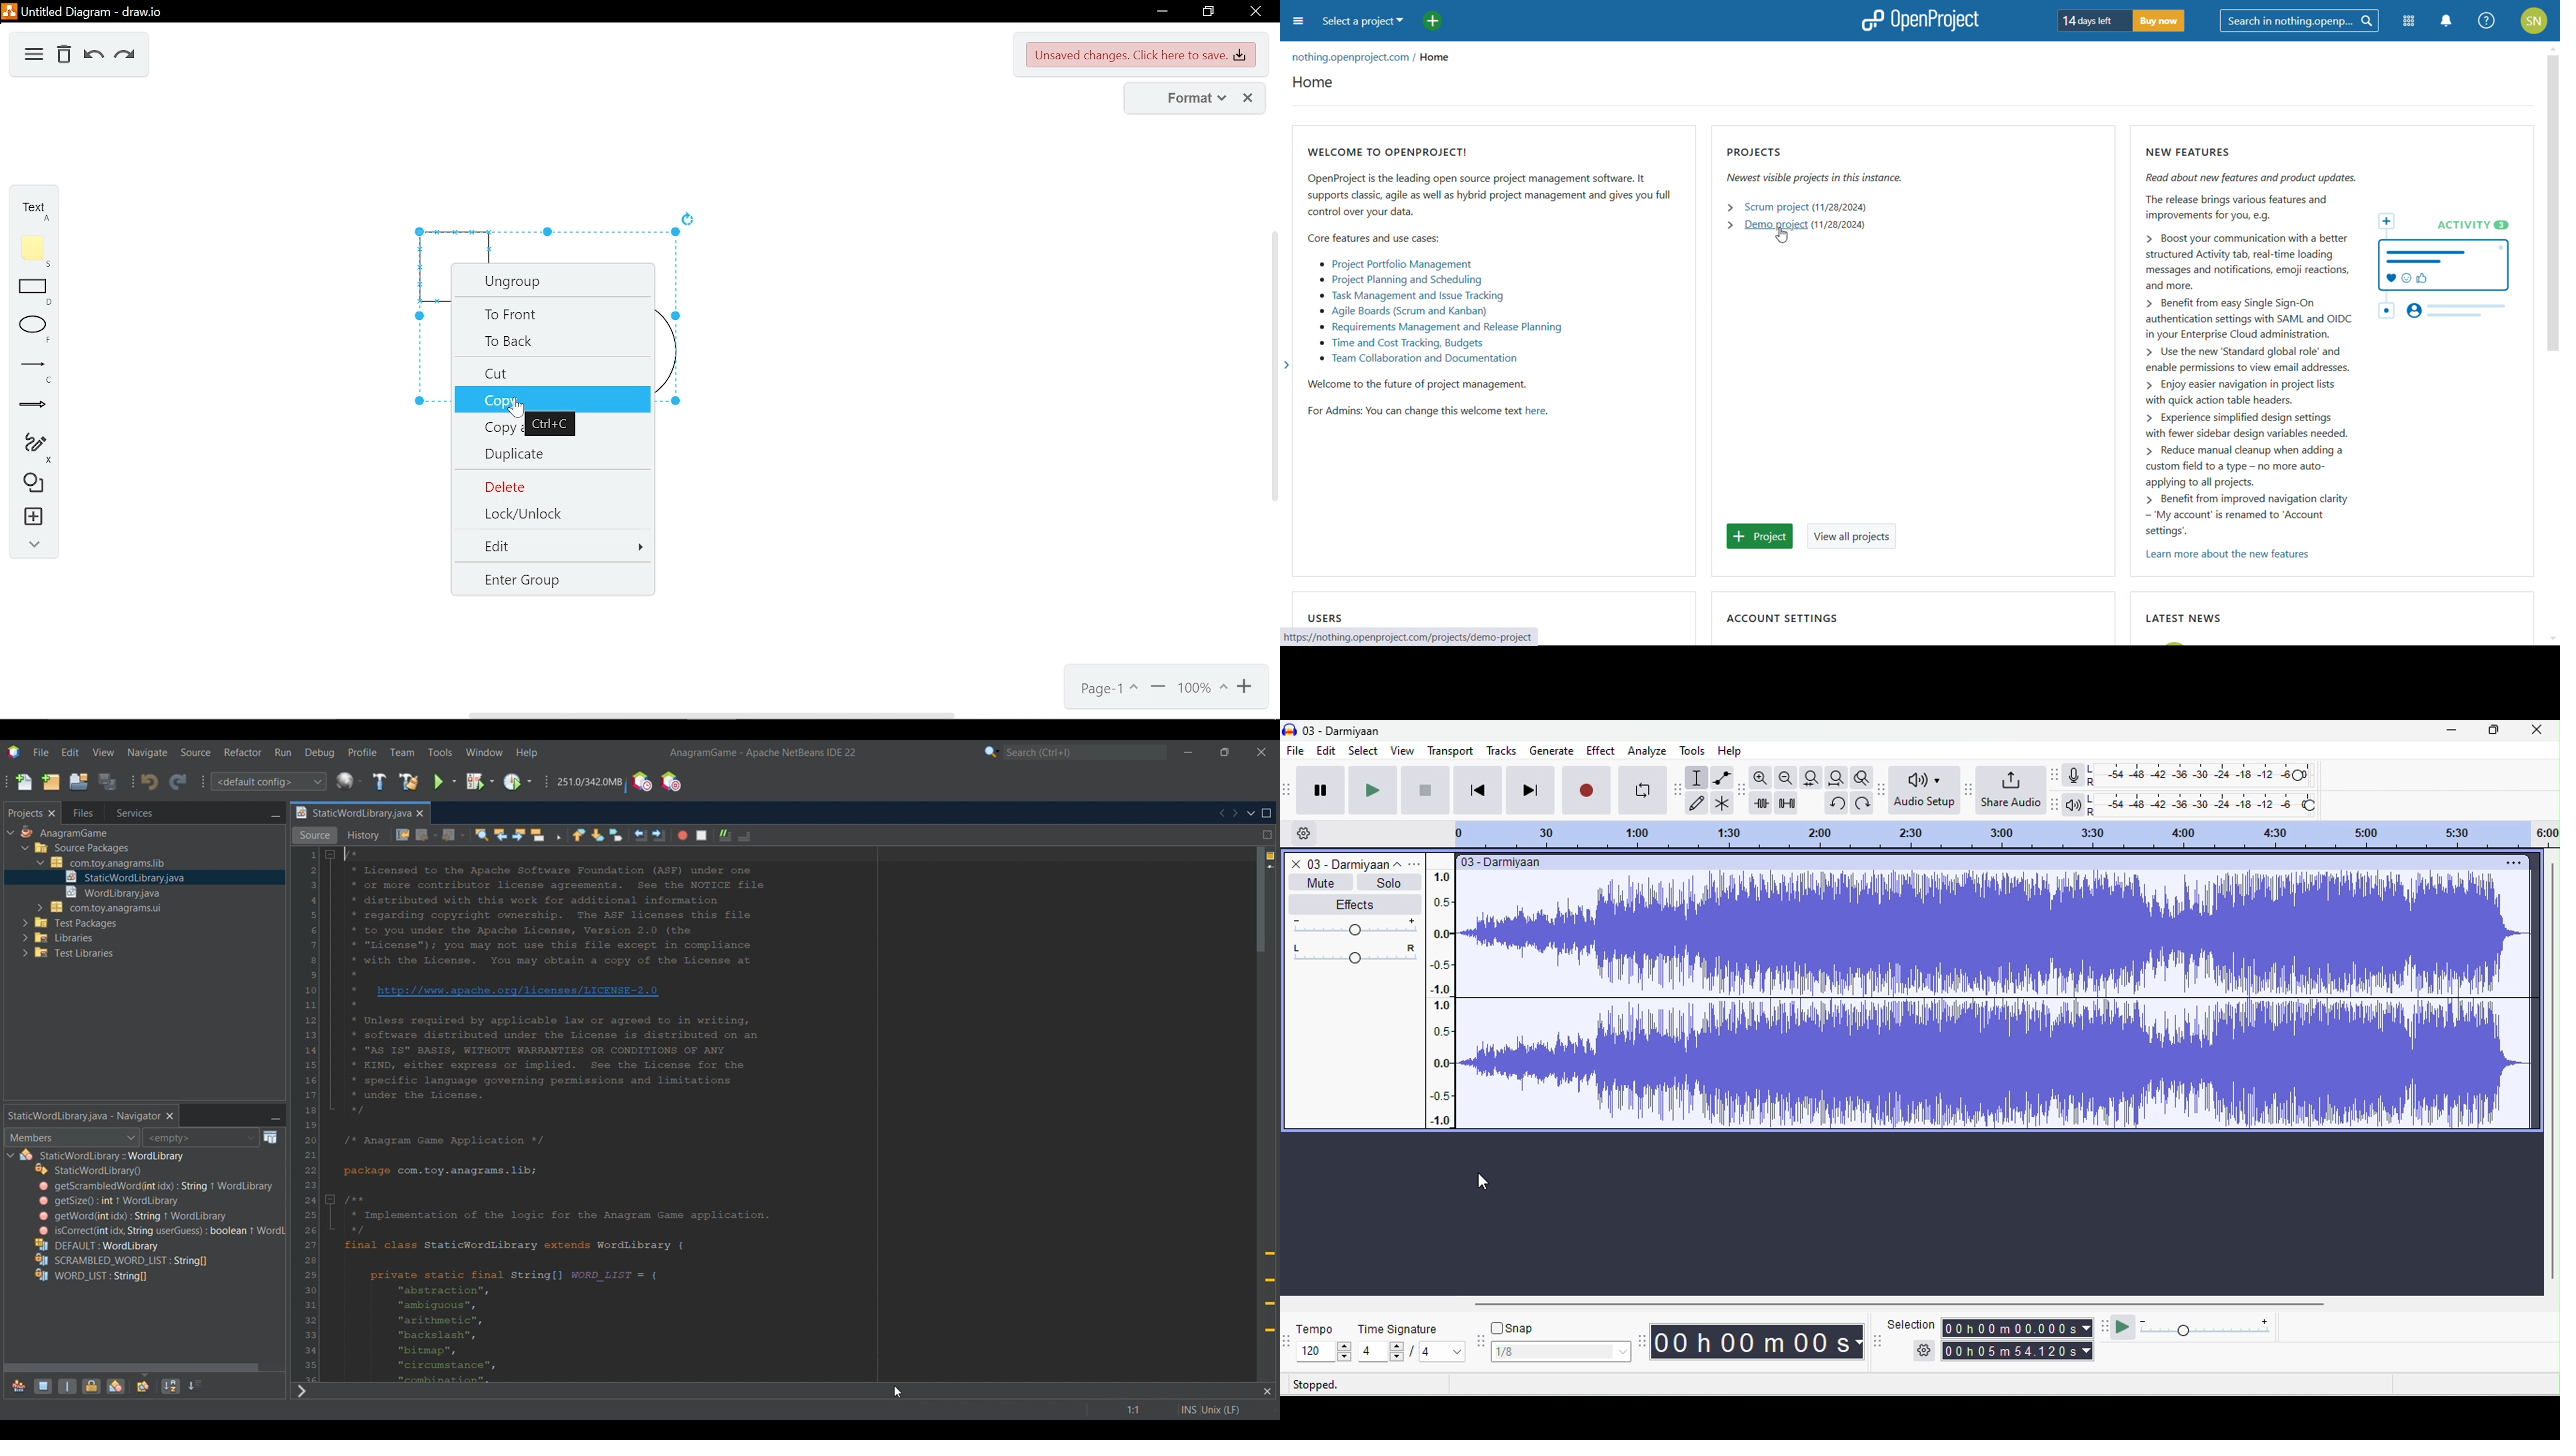 Image resolution: width=2576 pixels, height=1456 pixels. Describe the element at coordinates (1353, 954) in the screenshot. I see `pan` at that location.